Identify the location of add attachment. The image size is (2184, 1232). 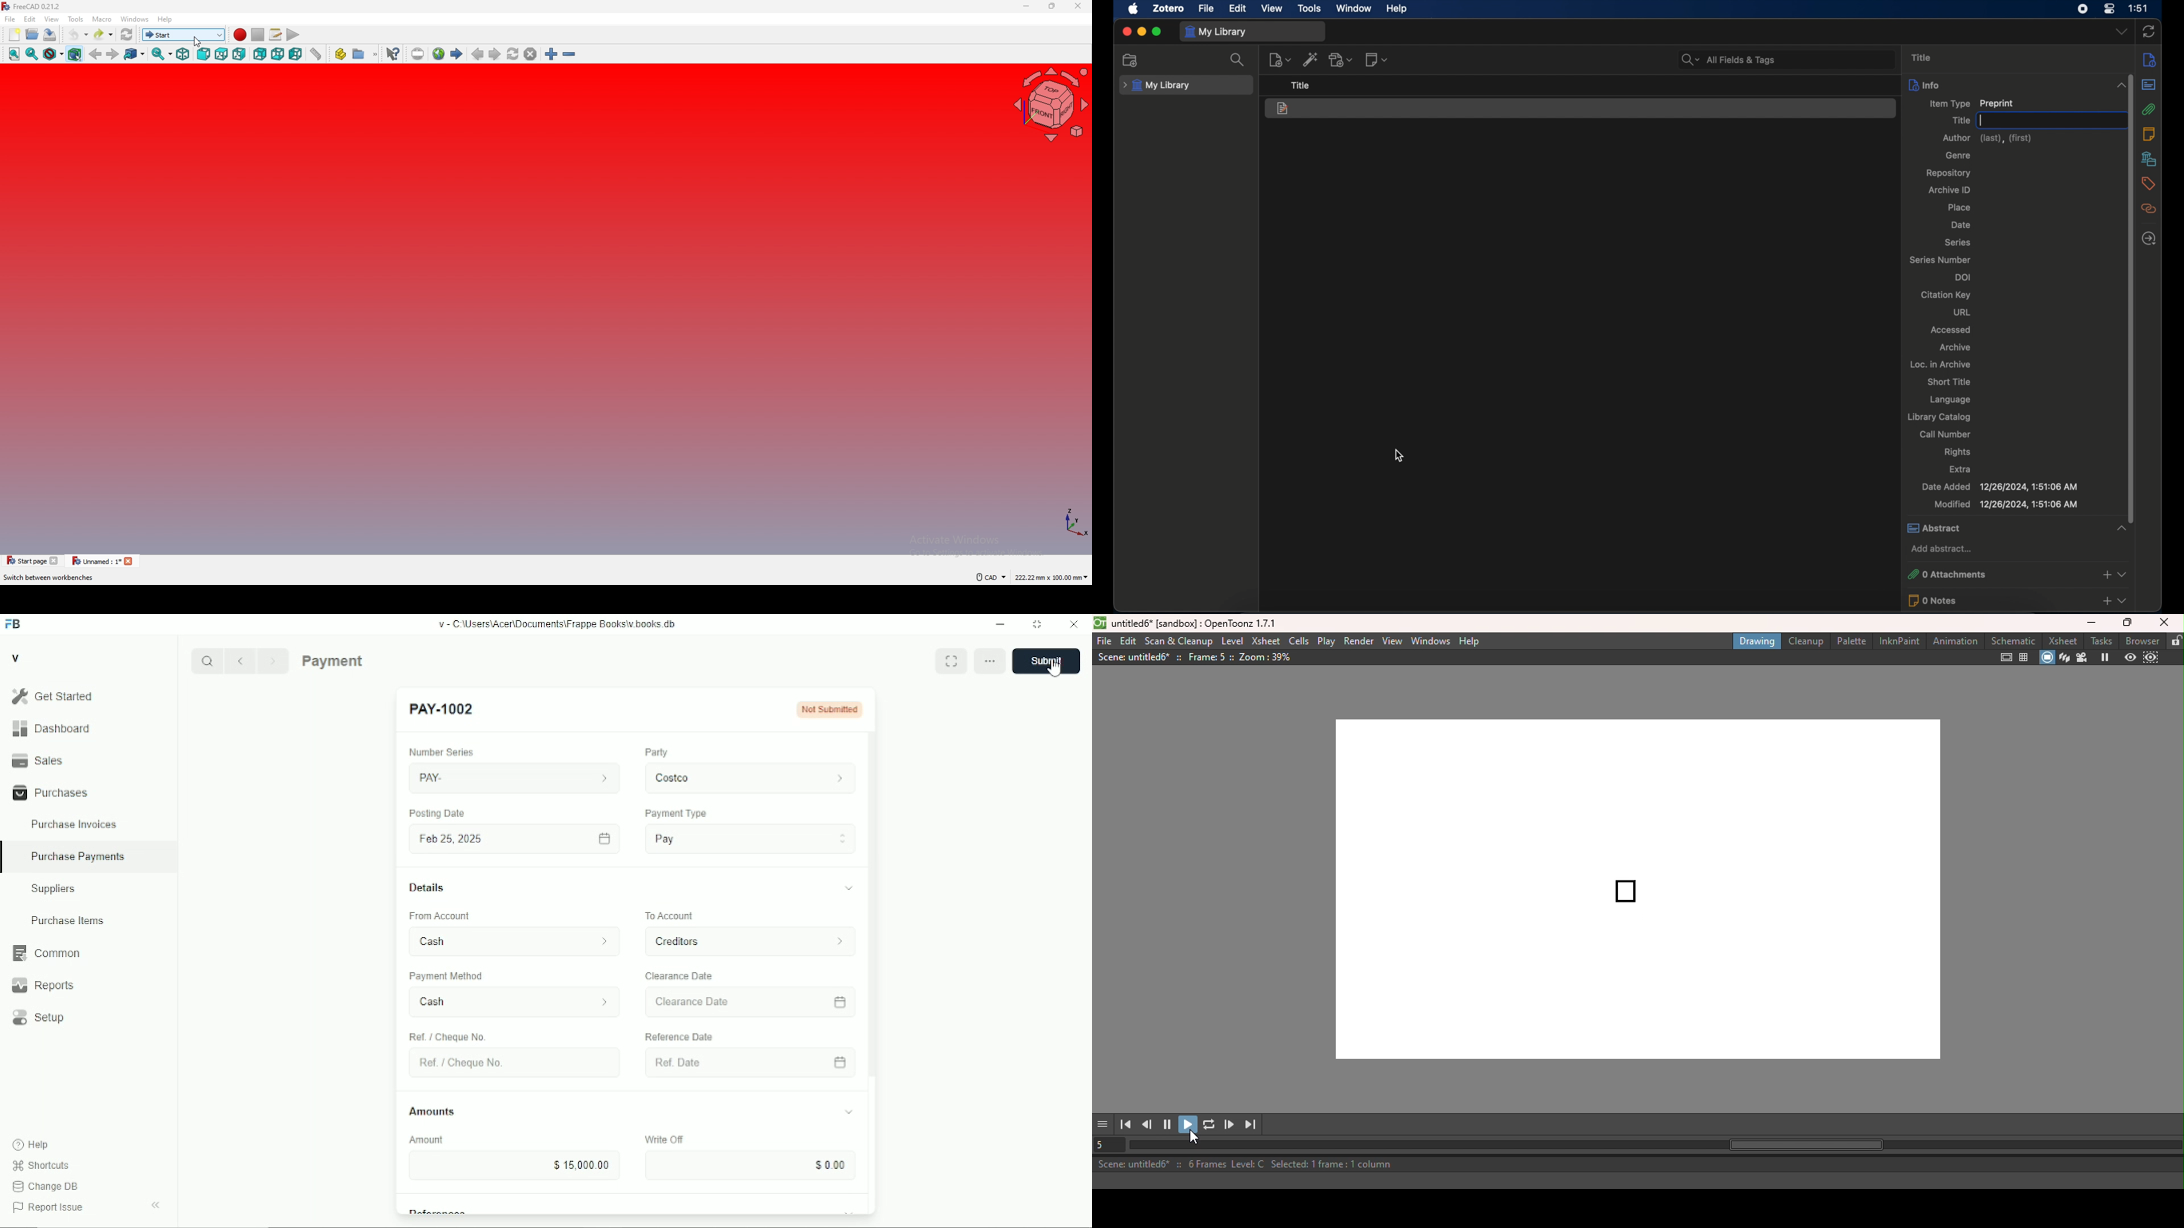
(1341, 60).